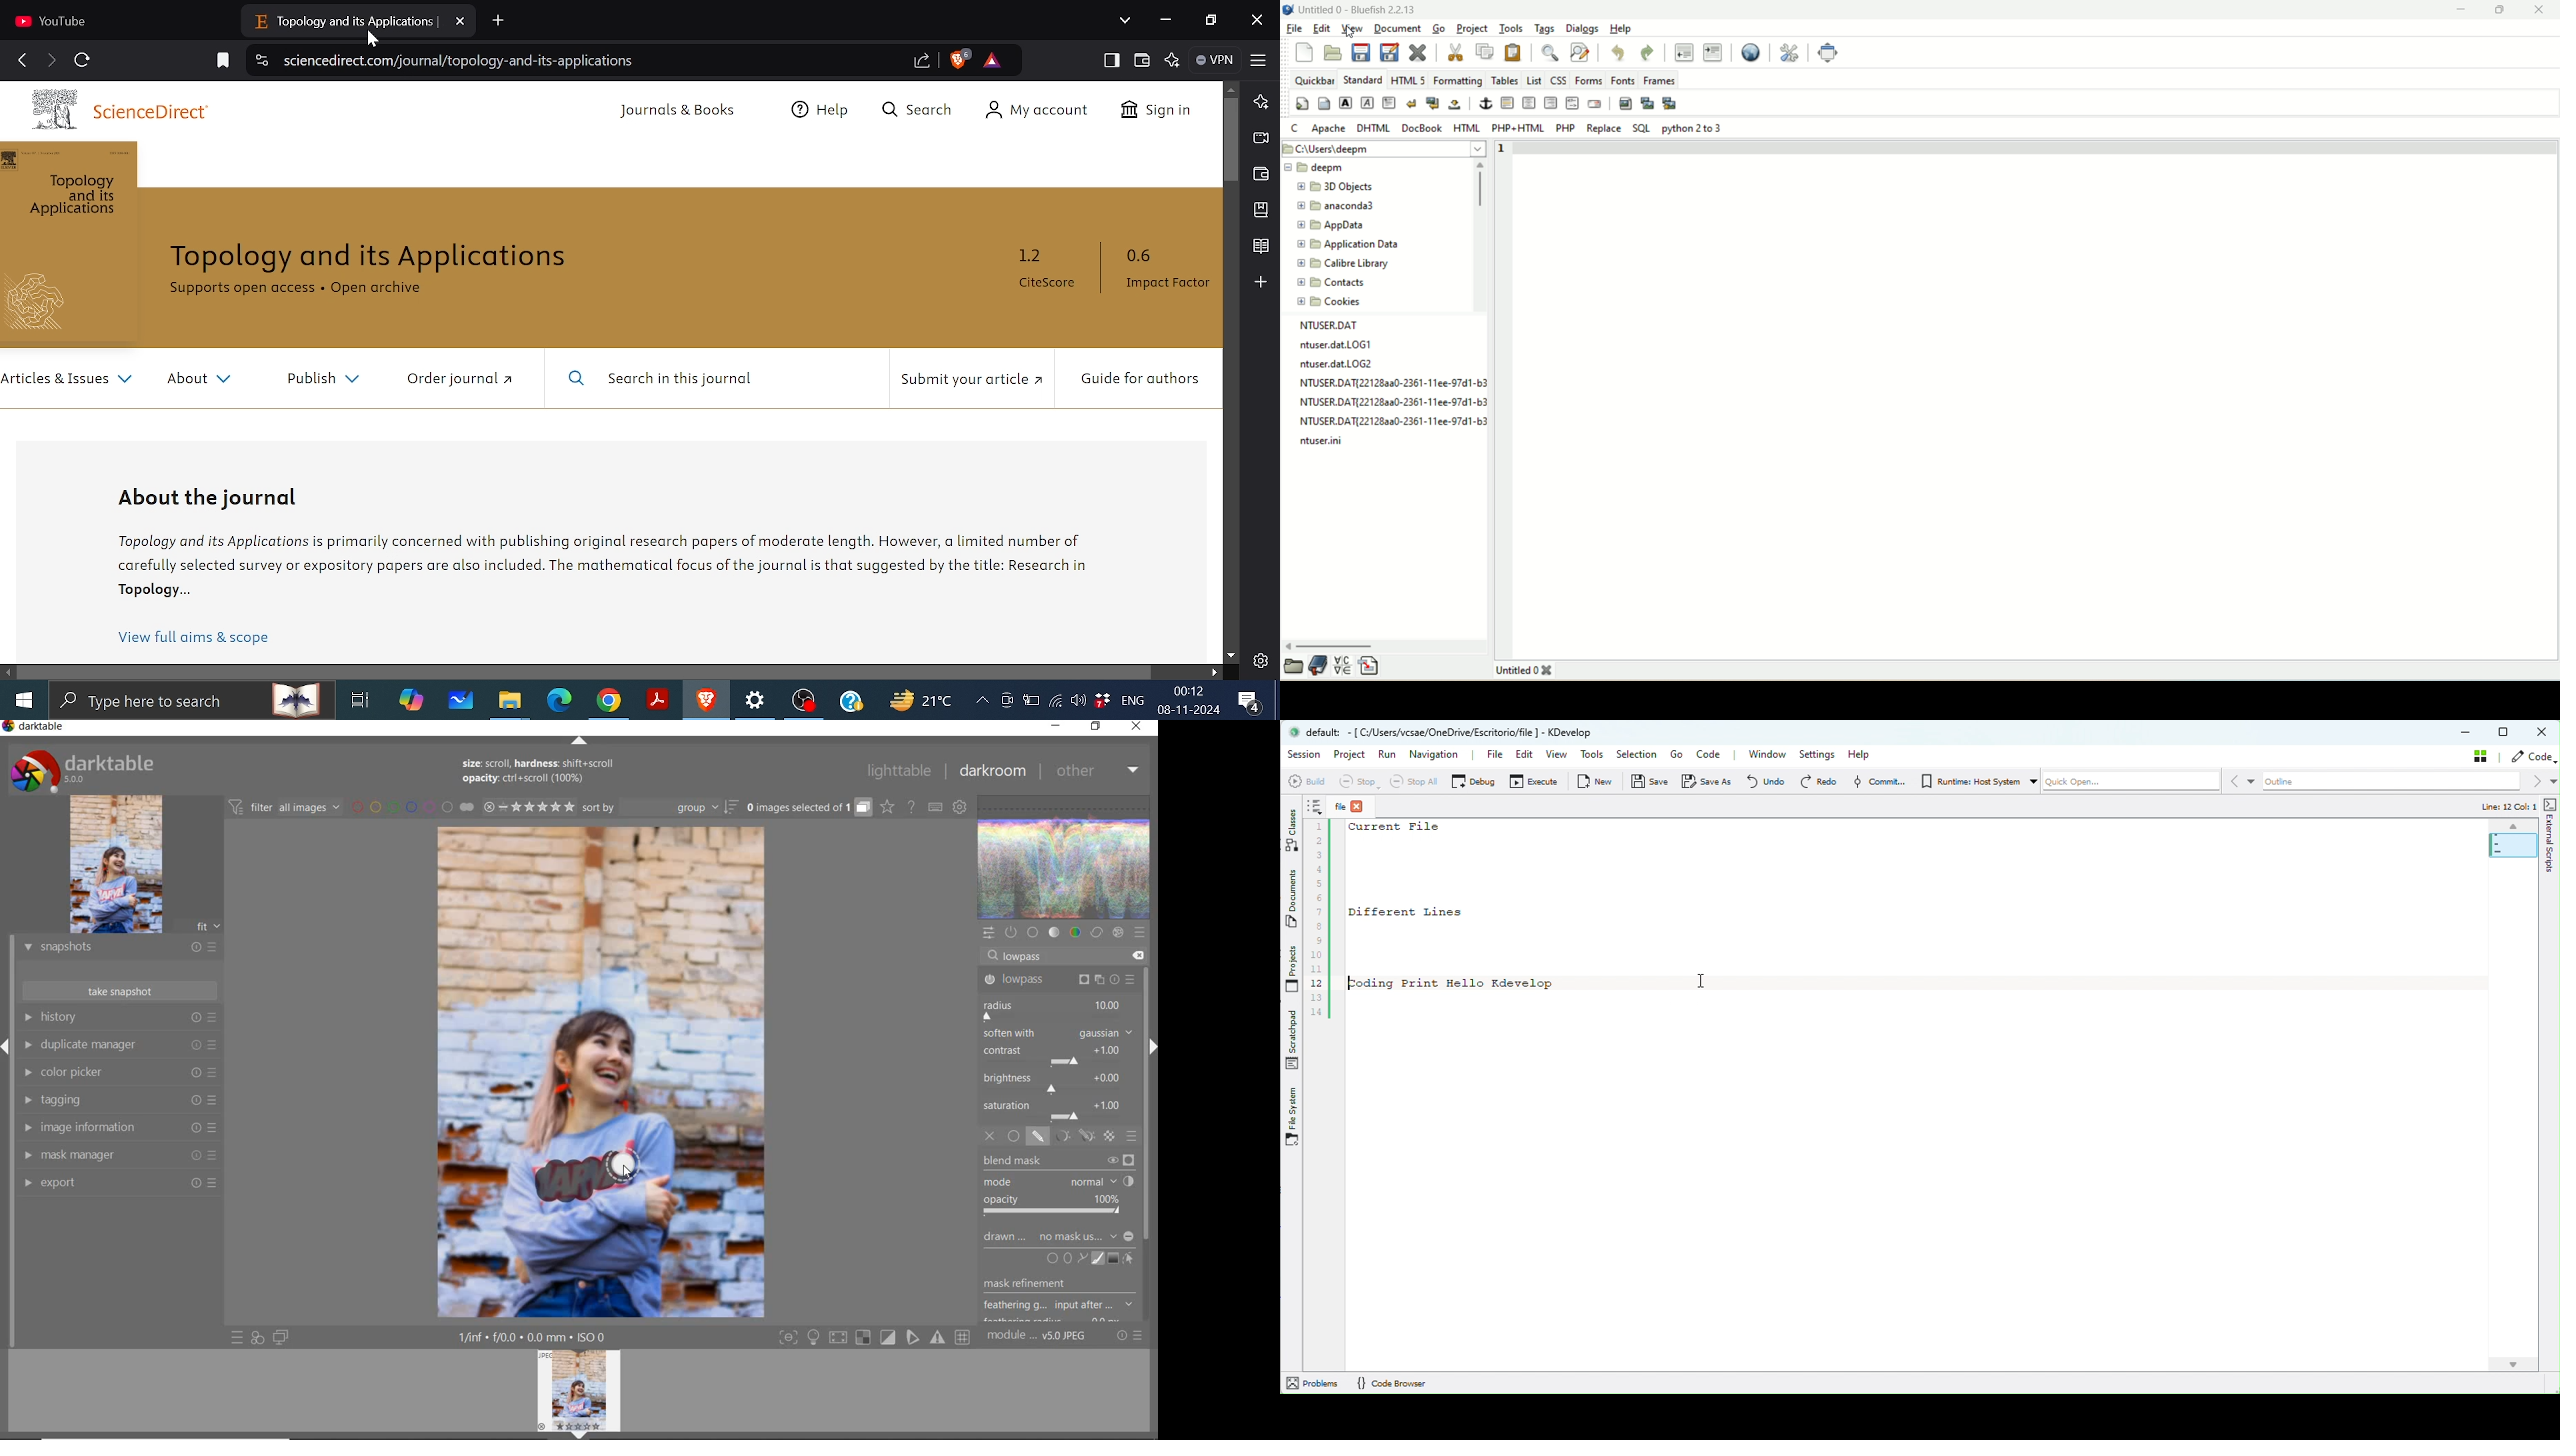 The height and width of the screenshot is (1456, 2576). Describe the element at coordinates (1319, 30) in the screenshot. I see `edit` at that location.